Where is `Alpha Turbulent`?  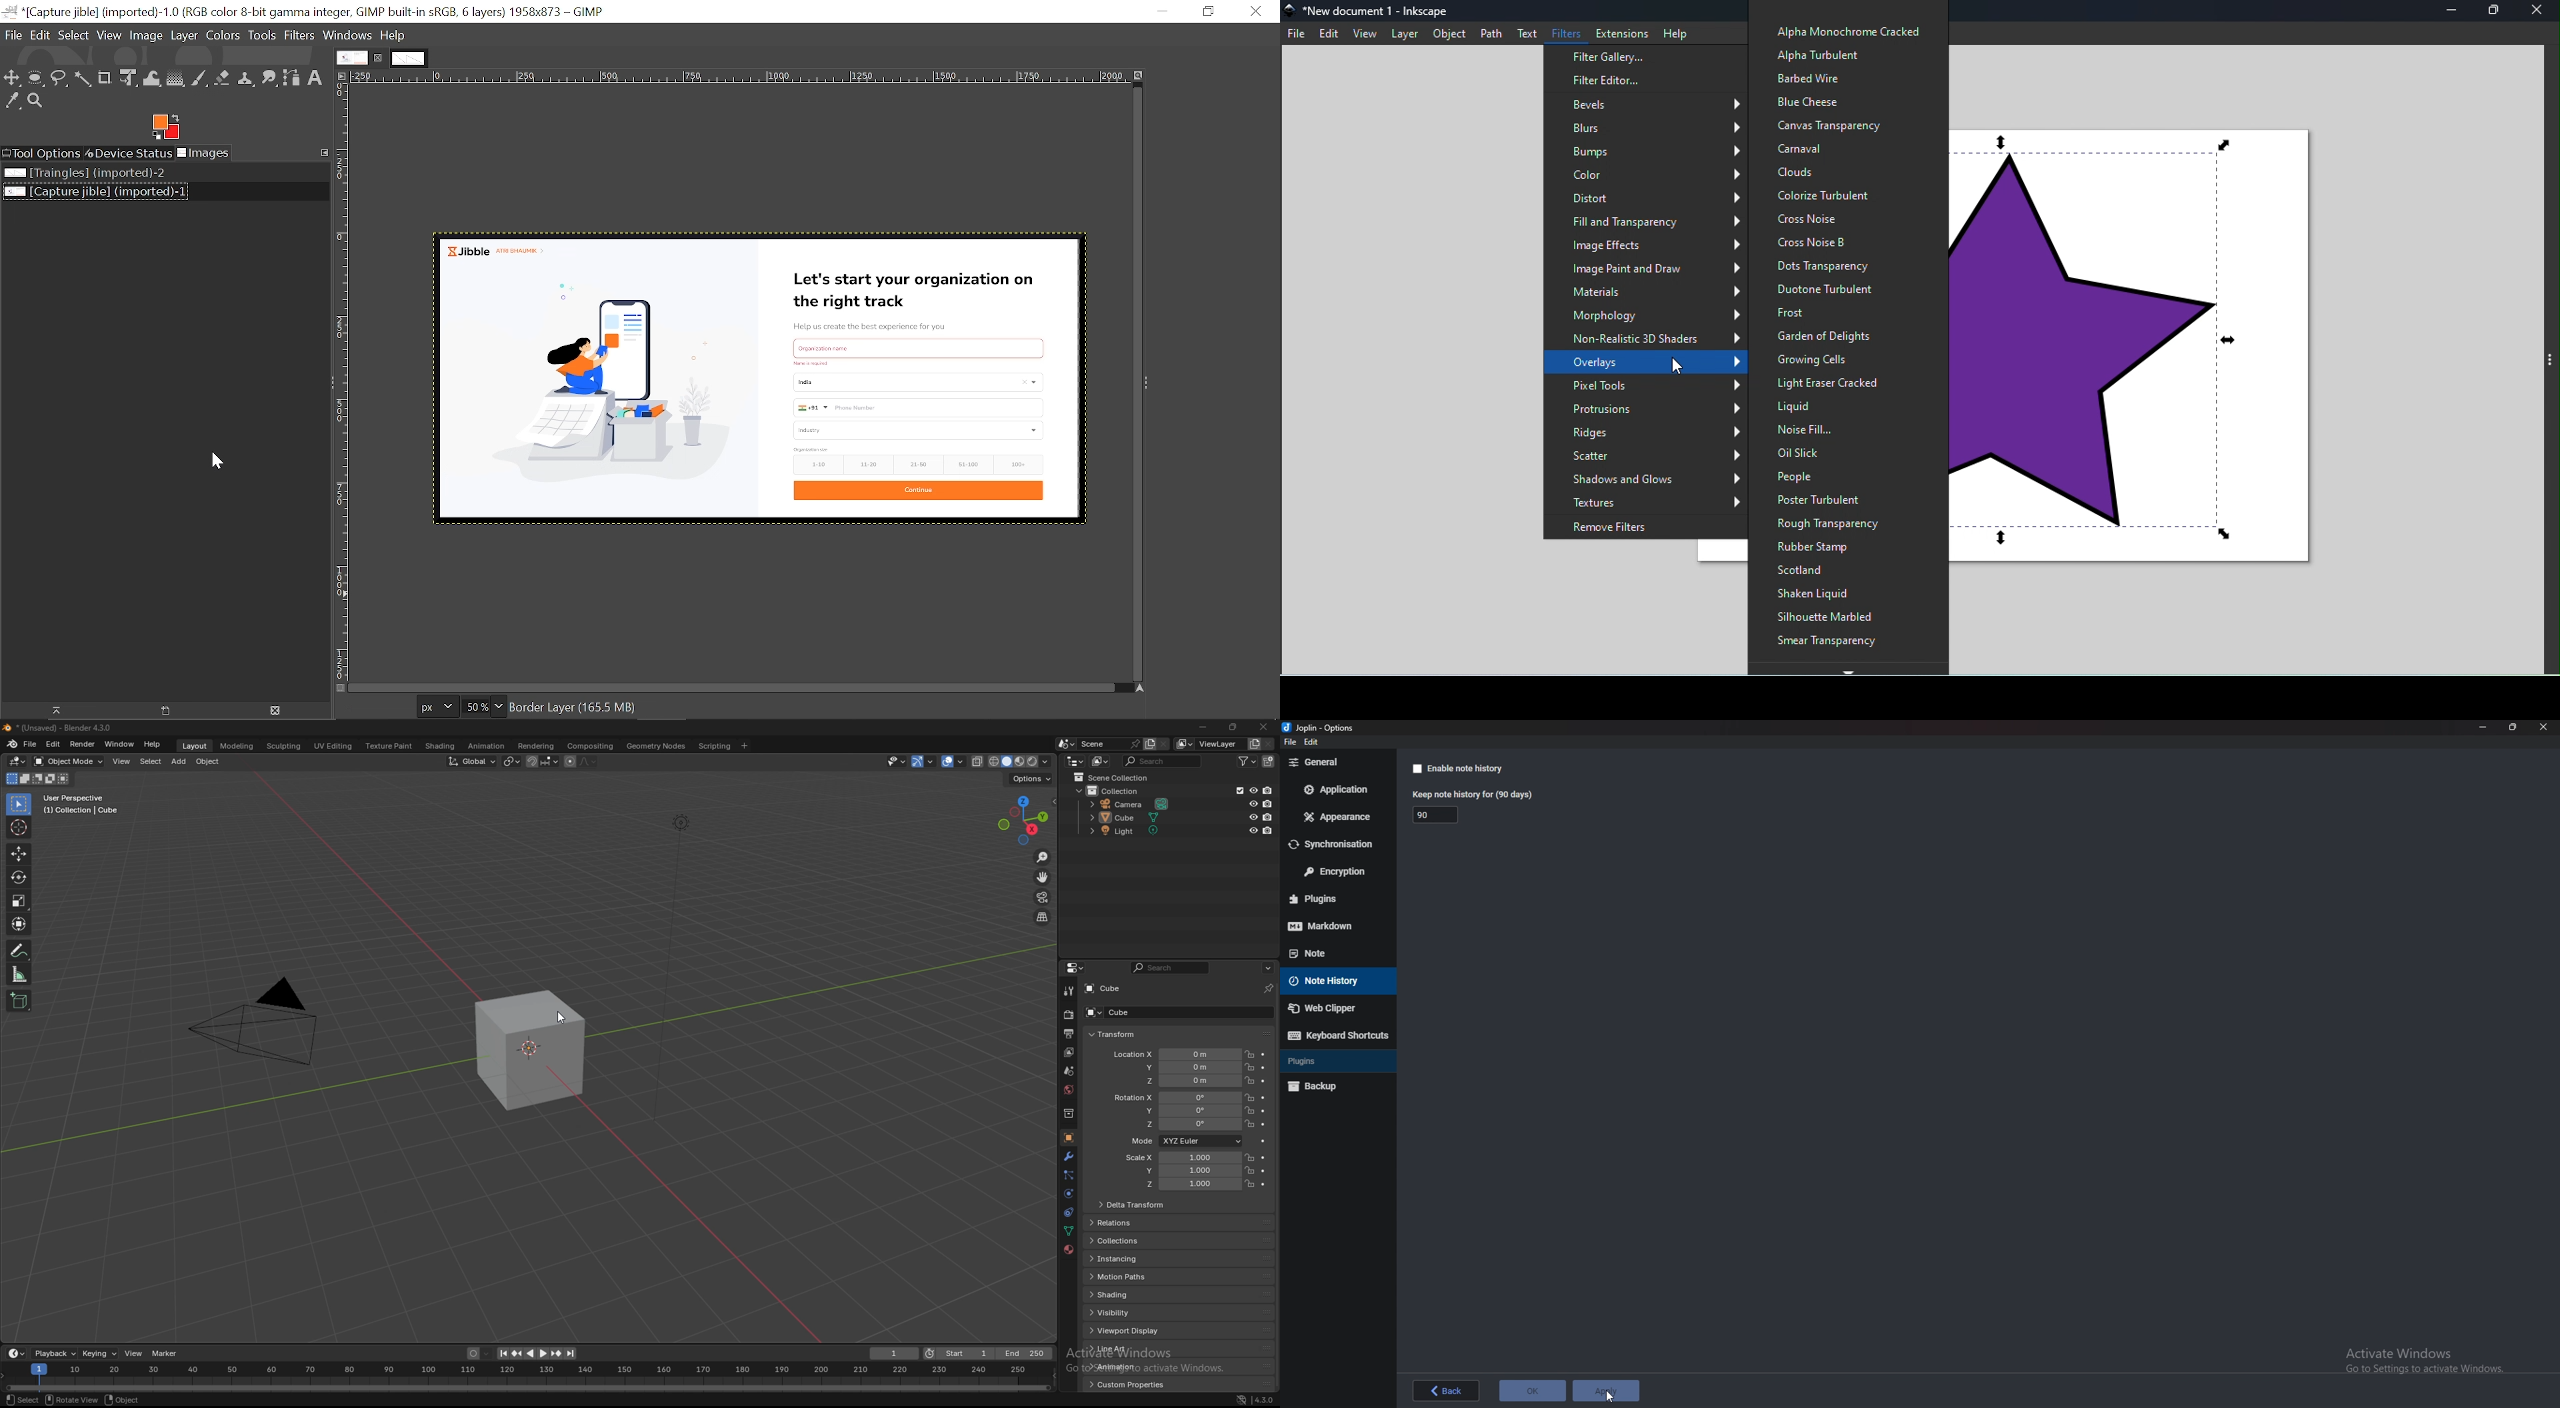
Alpha Turbulent is located at coordinates (1821, 56).